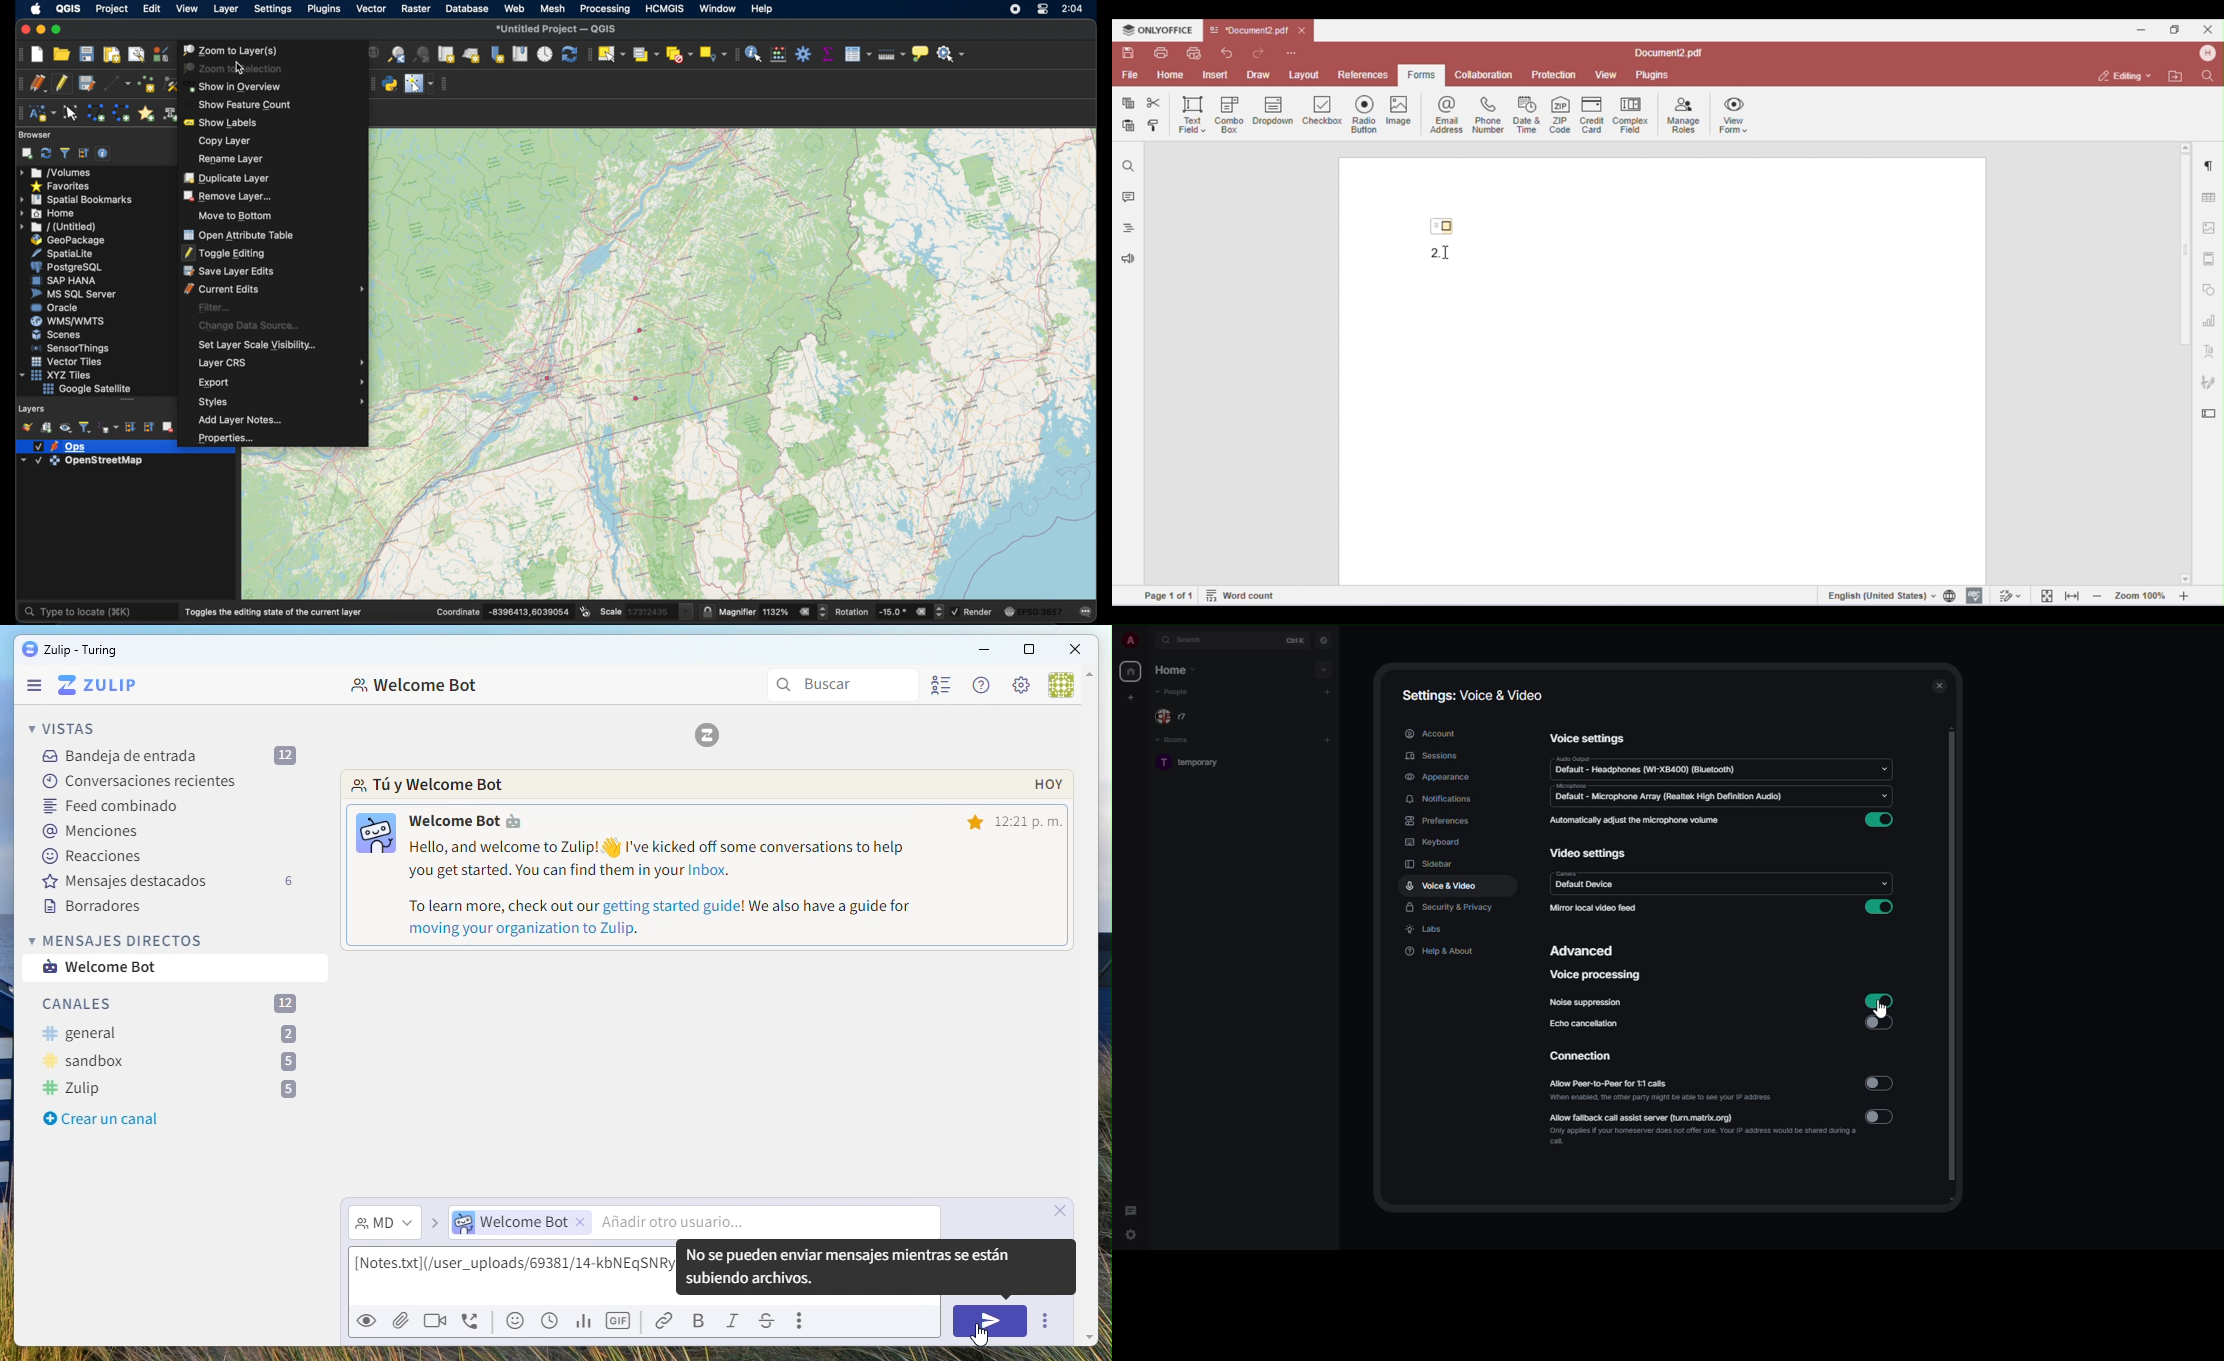 This screenshot has height=1372, width=2240. What do you see at coordinates (62, 186) in the screenshot?
I see `favorites` at bounding box center [62, 186].